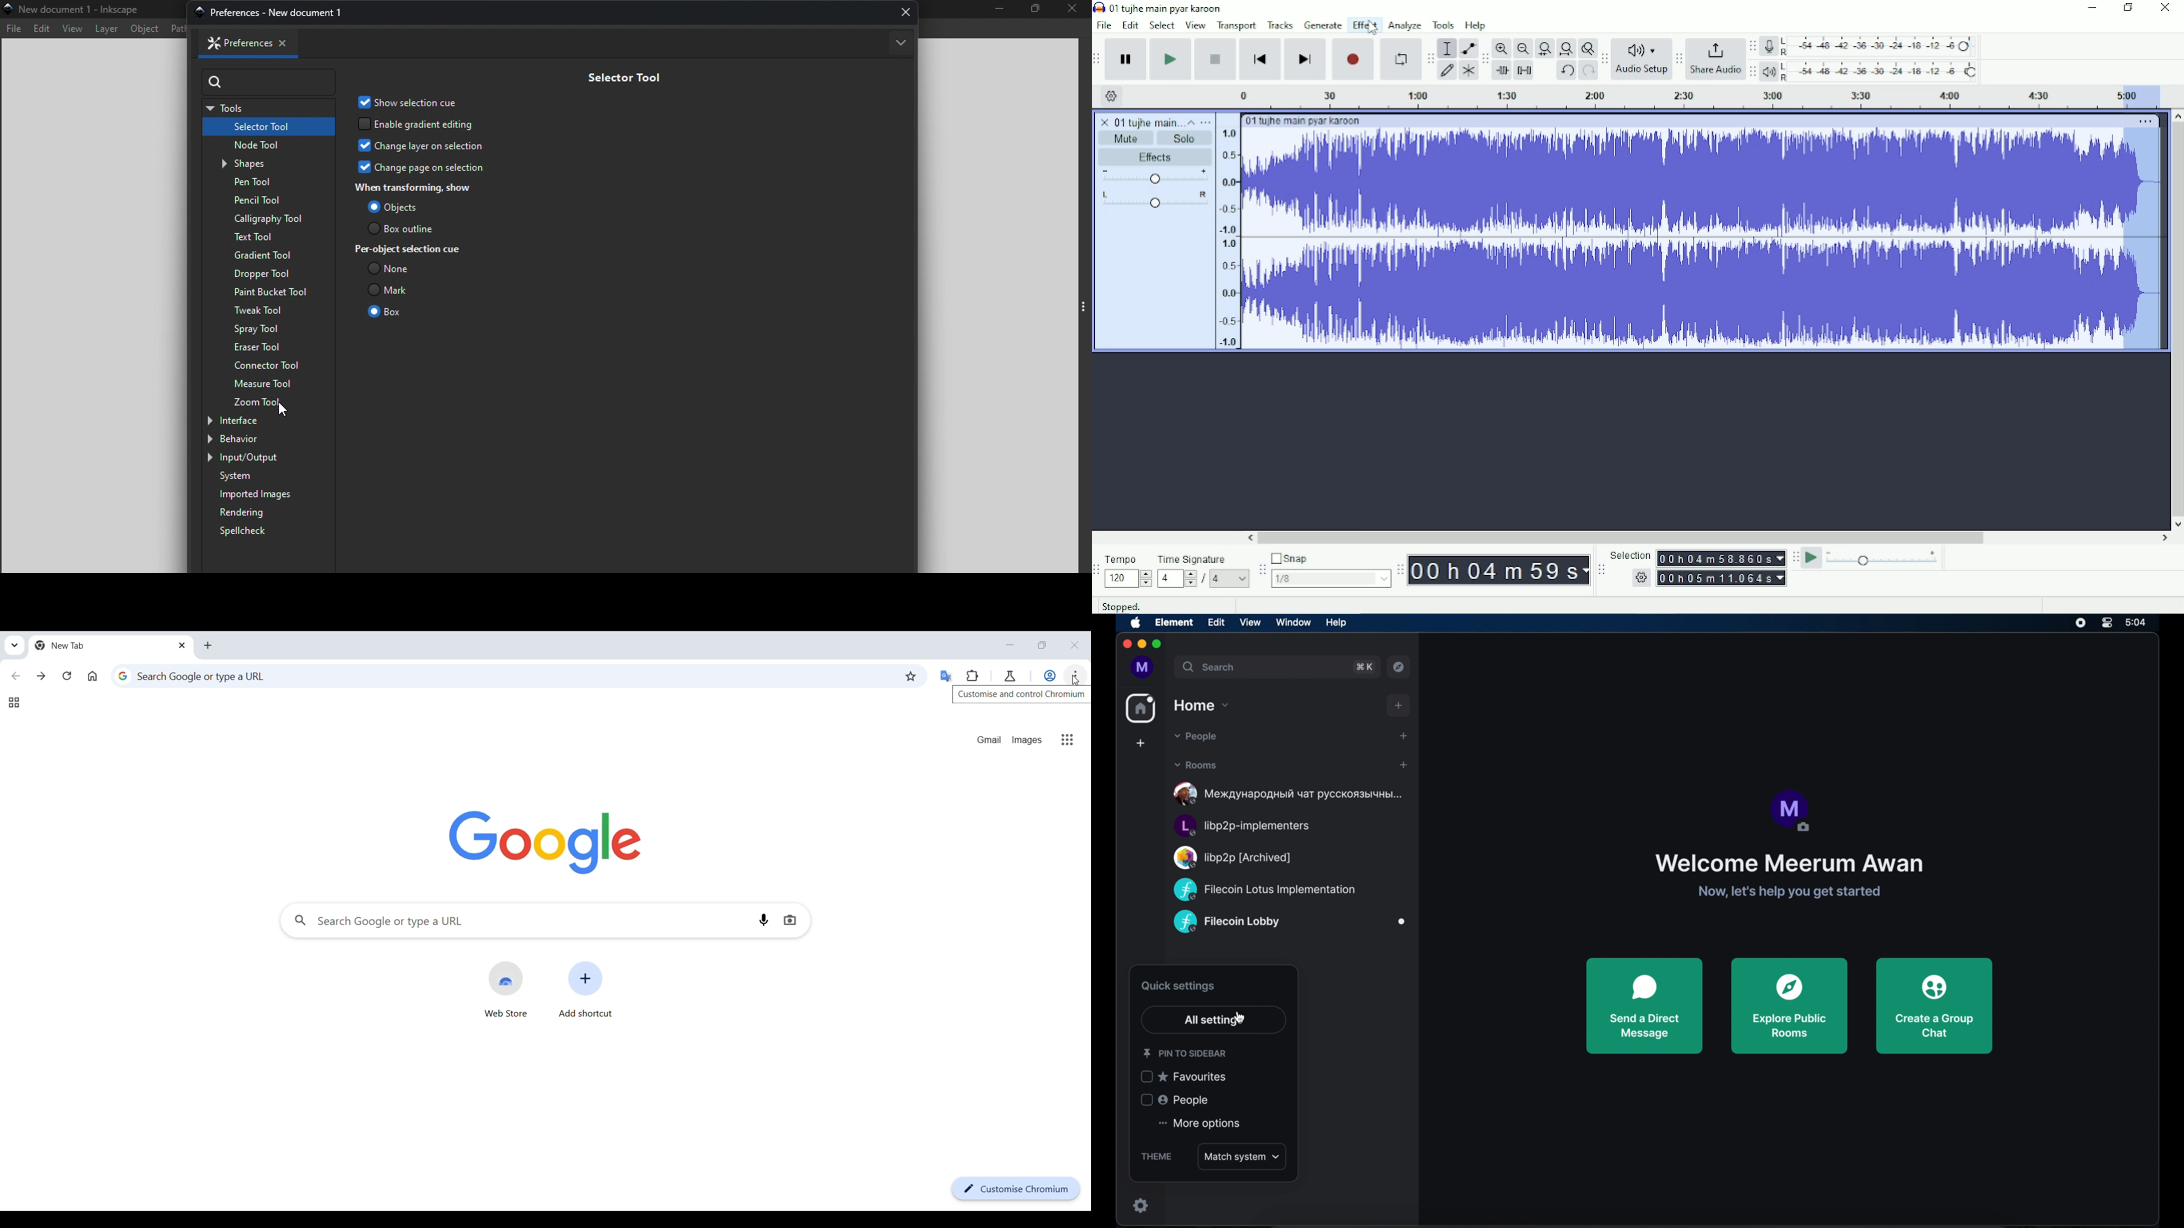 The image size is (2184, 1232). I want to click on Record, so click(1354, 60).